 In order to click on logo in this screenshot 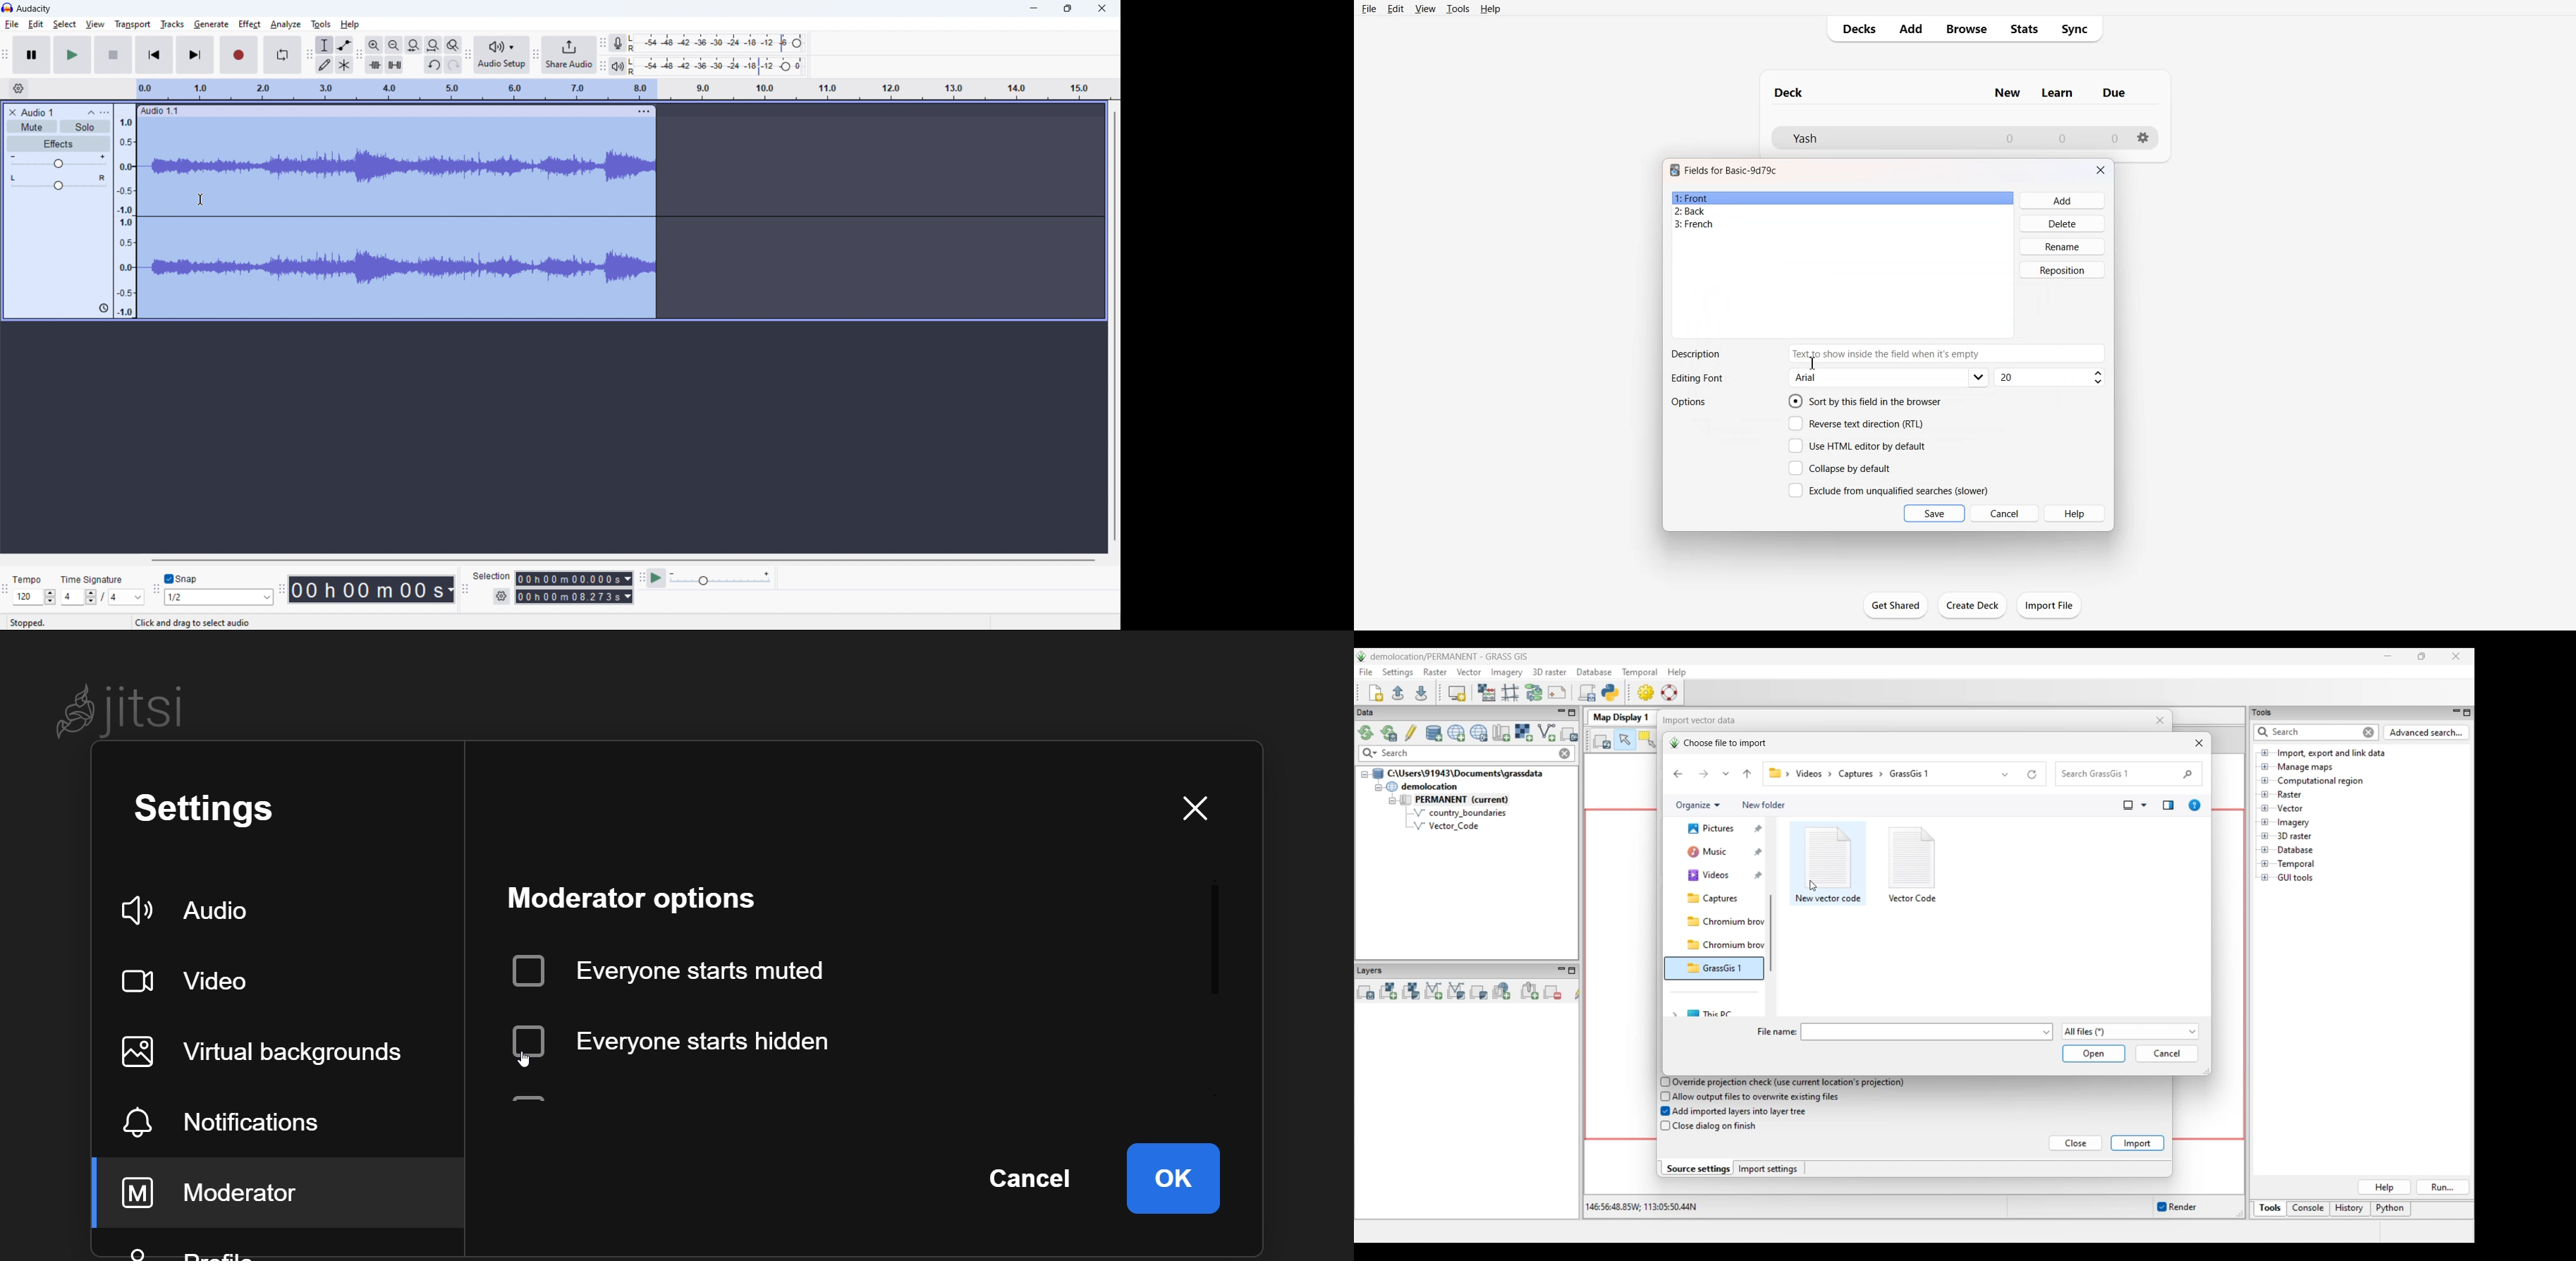, I will do `click(7, 8)`.